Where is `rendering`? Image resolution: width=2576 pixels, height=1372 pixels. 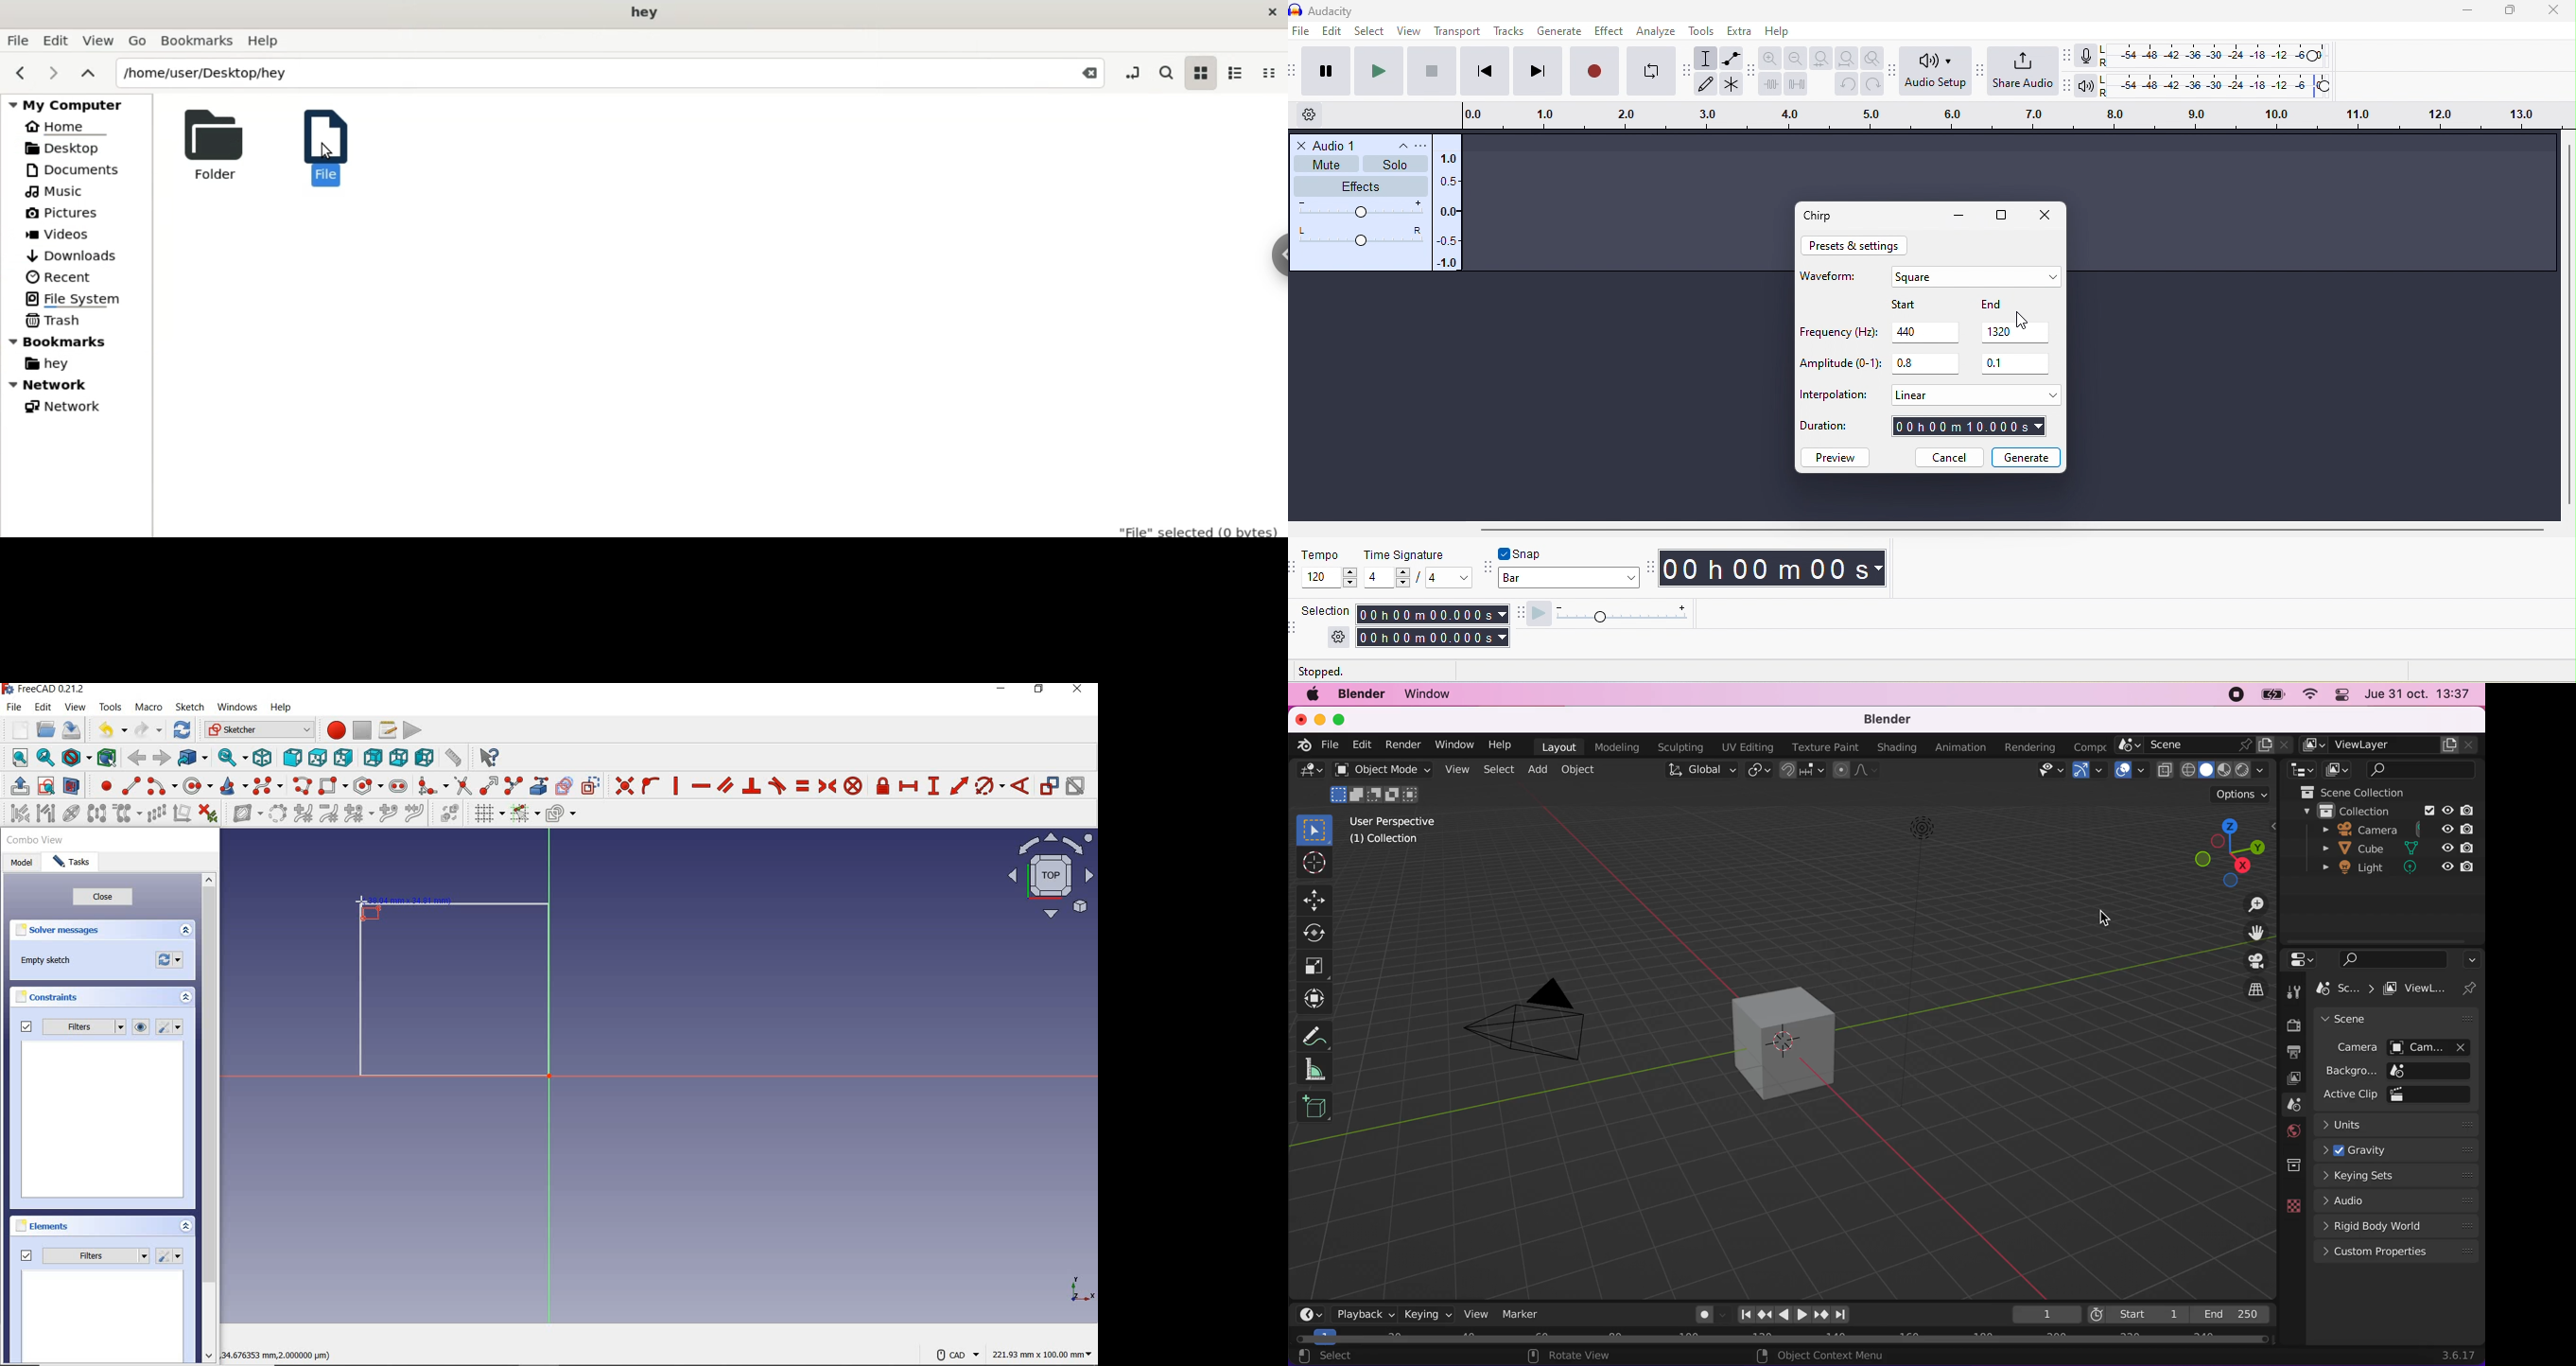
rendering is located at coordinates (2033, 745).